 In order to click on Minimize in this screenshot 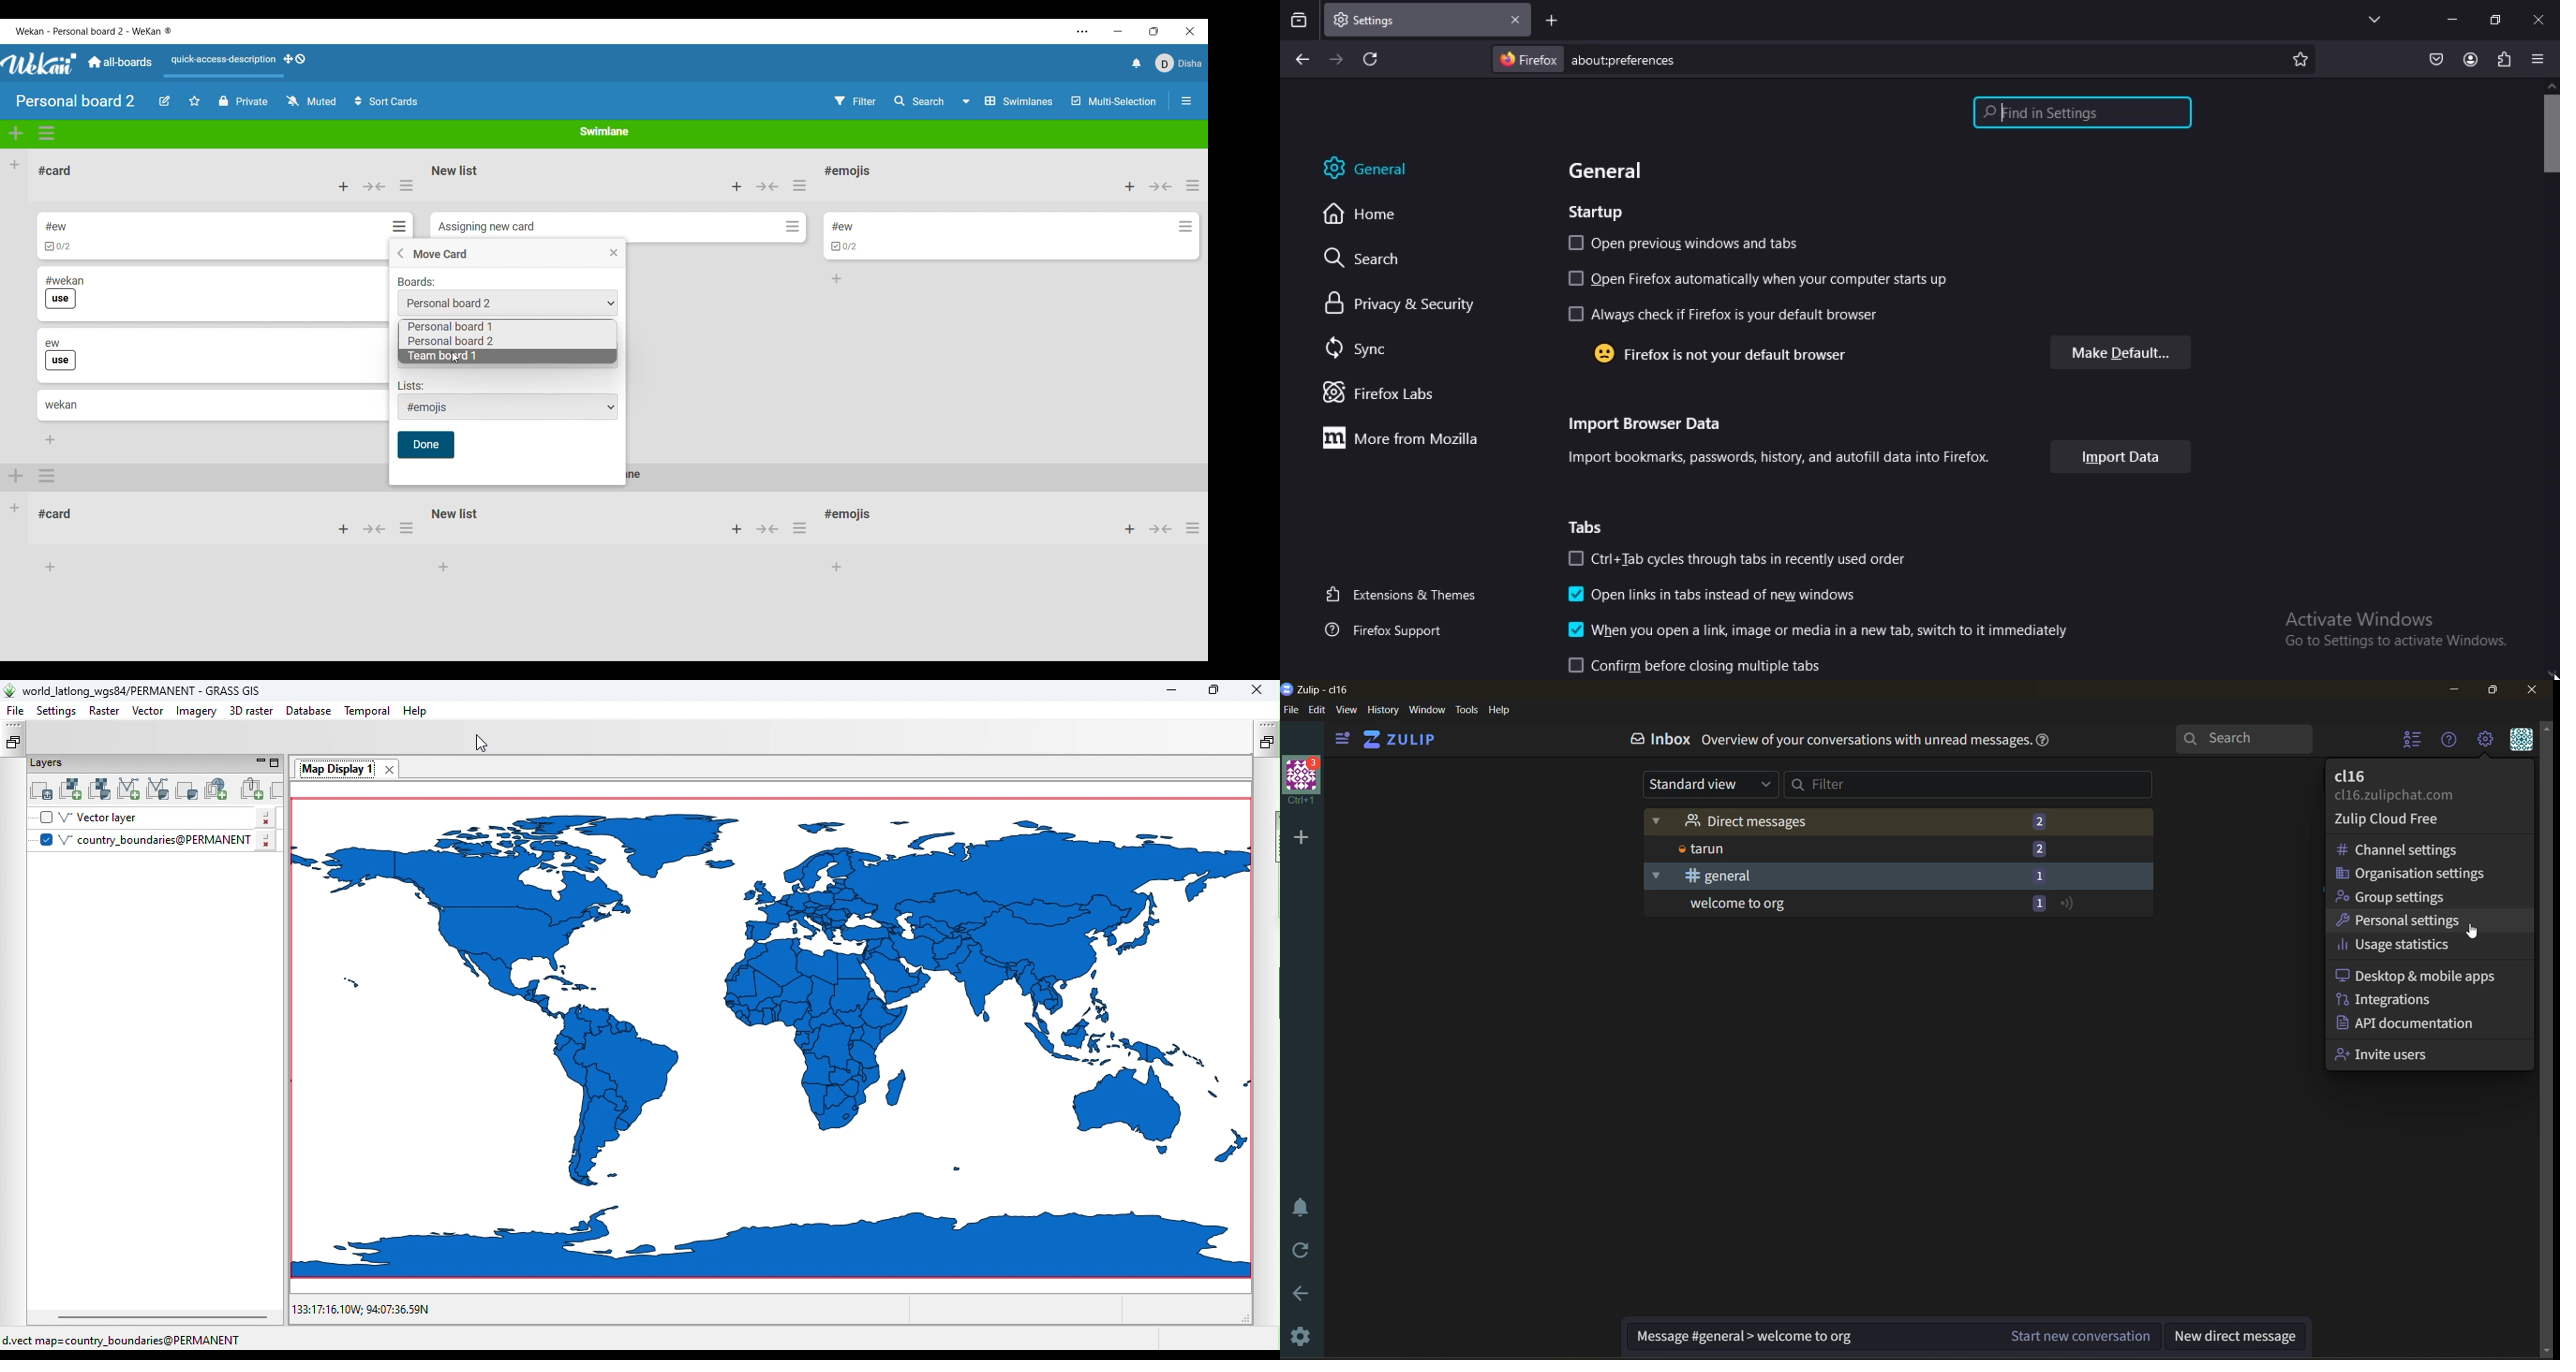, I will do `click(1119, 31)`.